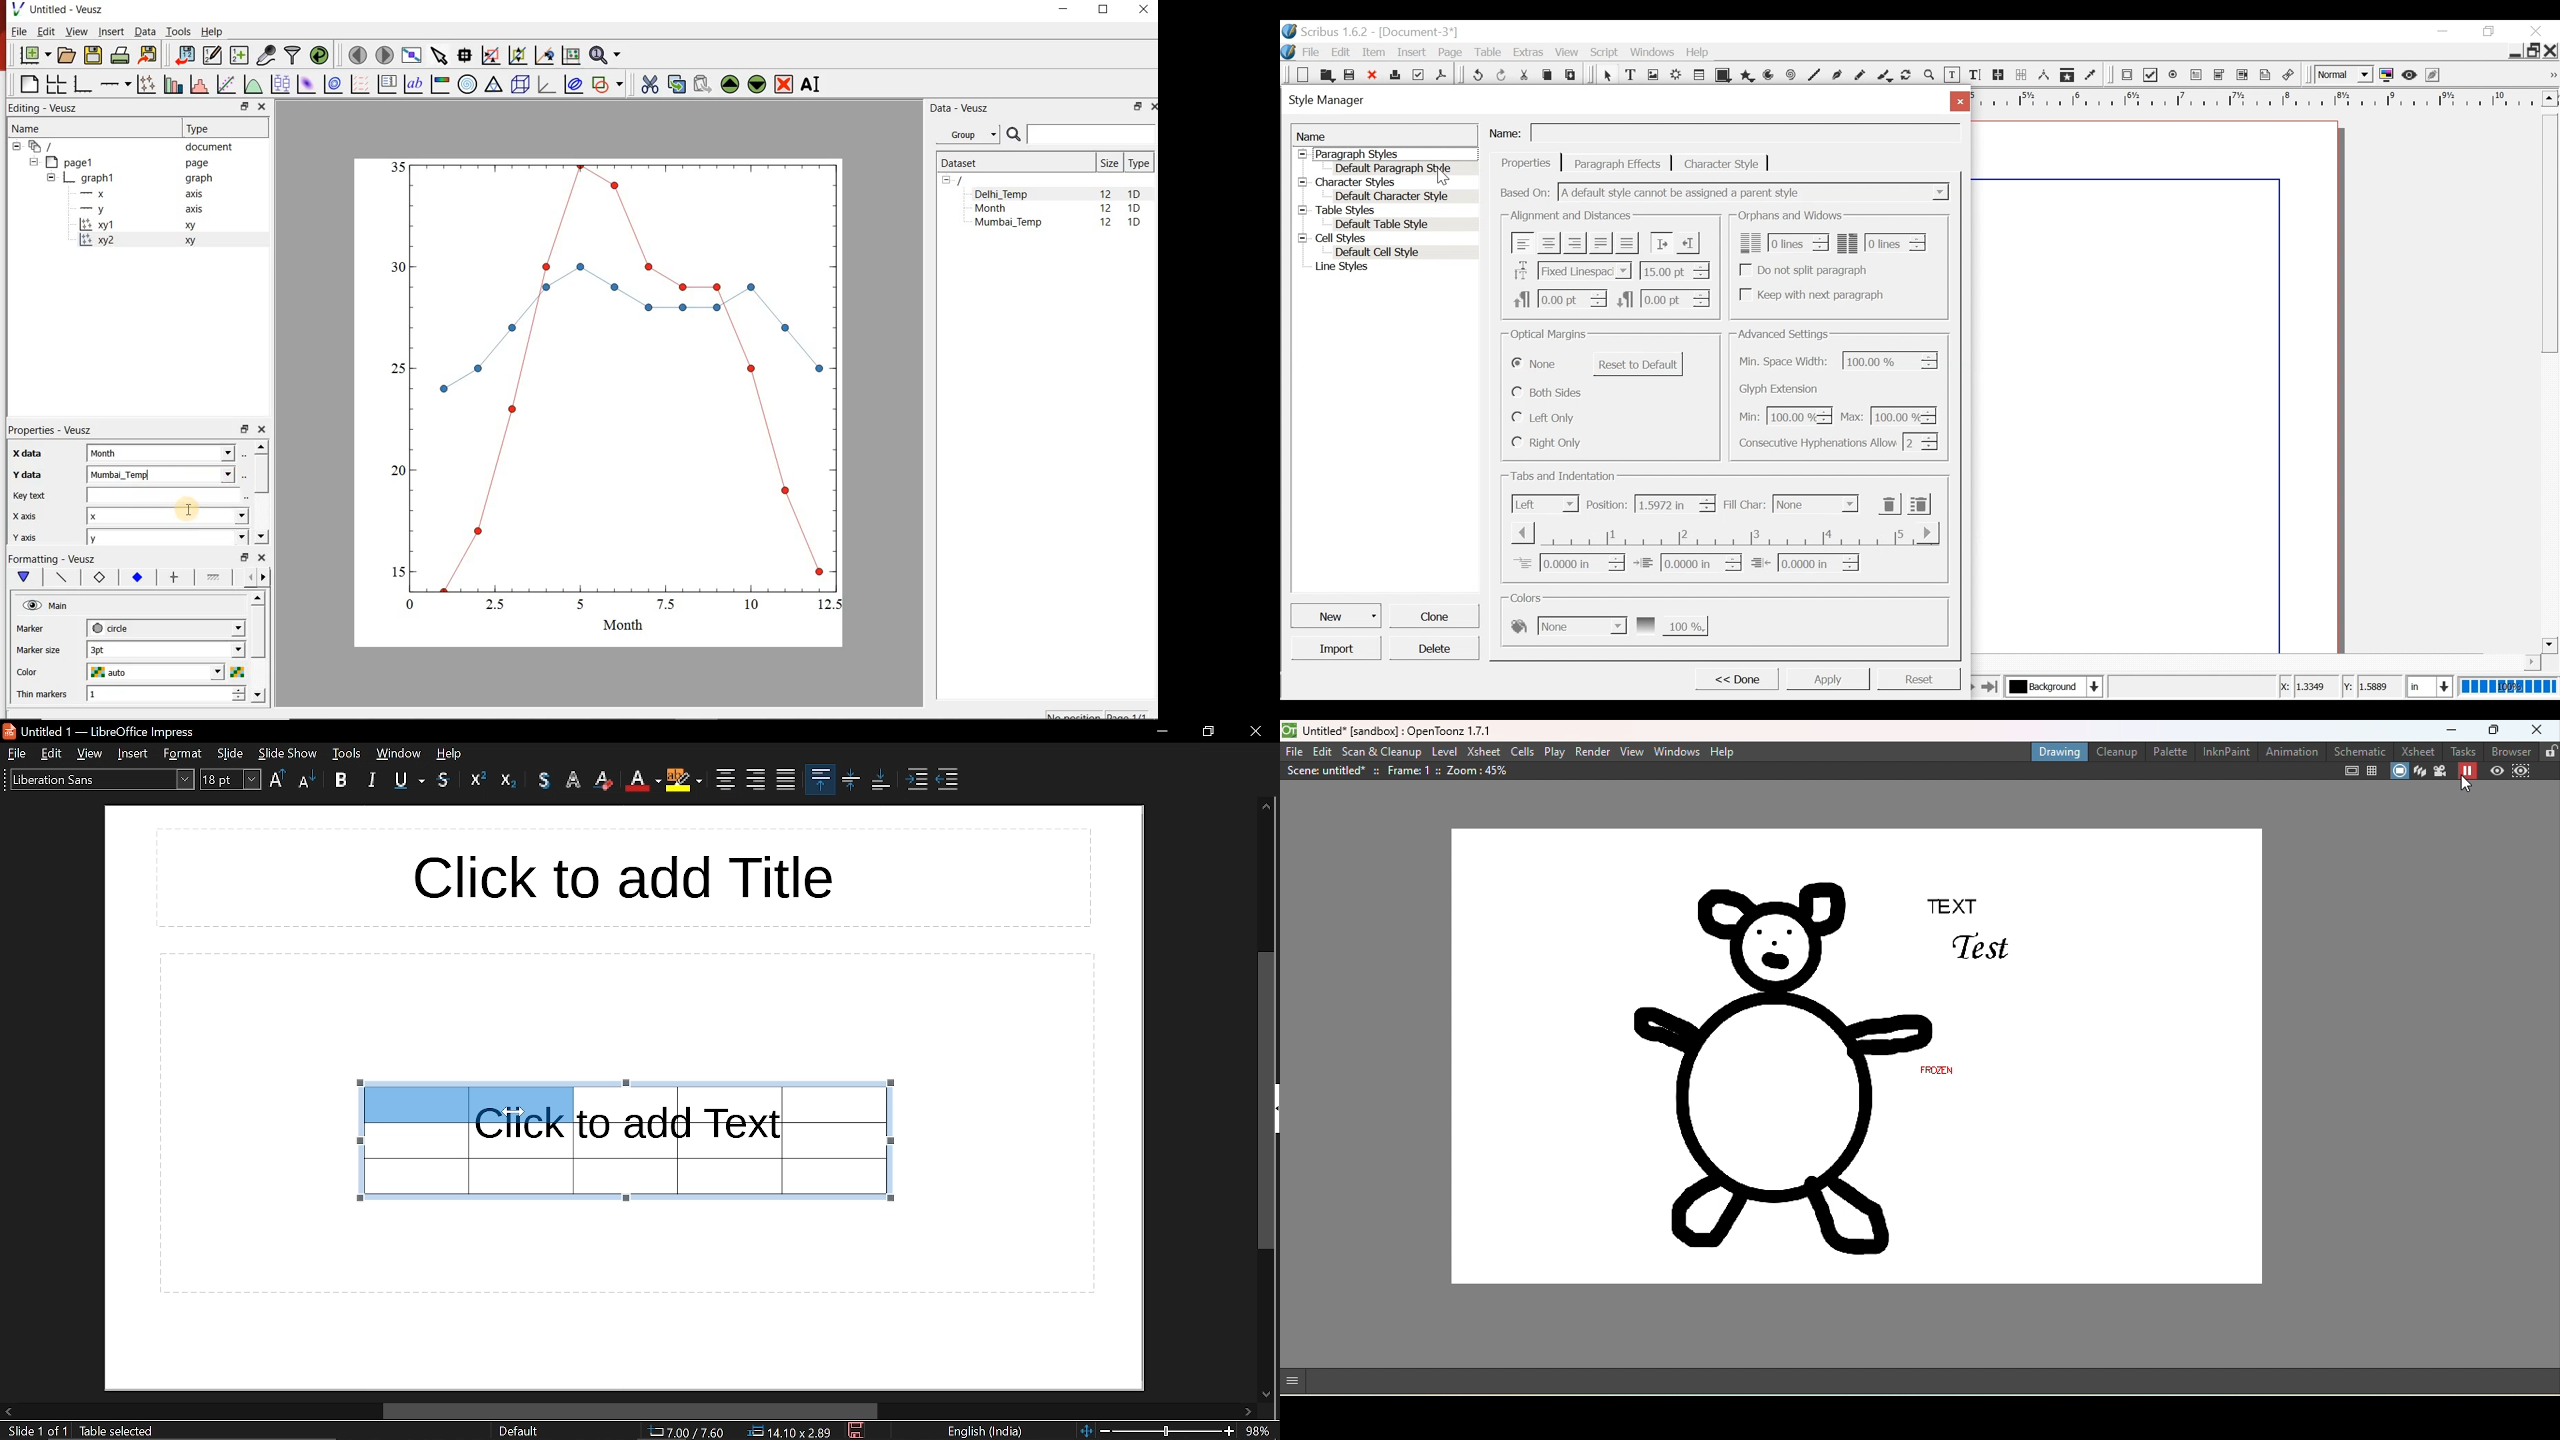  What do you see at coordinates (2373, 772) in the screenshot?
I see `Field guide` at bounding box center [2373, 772].